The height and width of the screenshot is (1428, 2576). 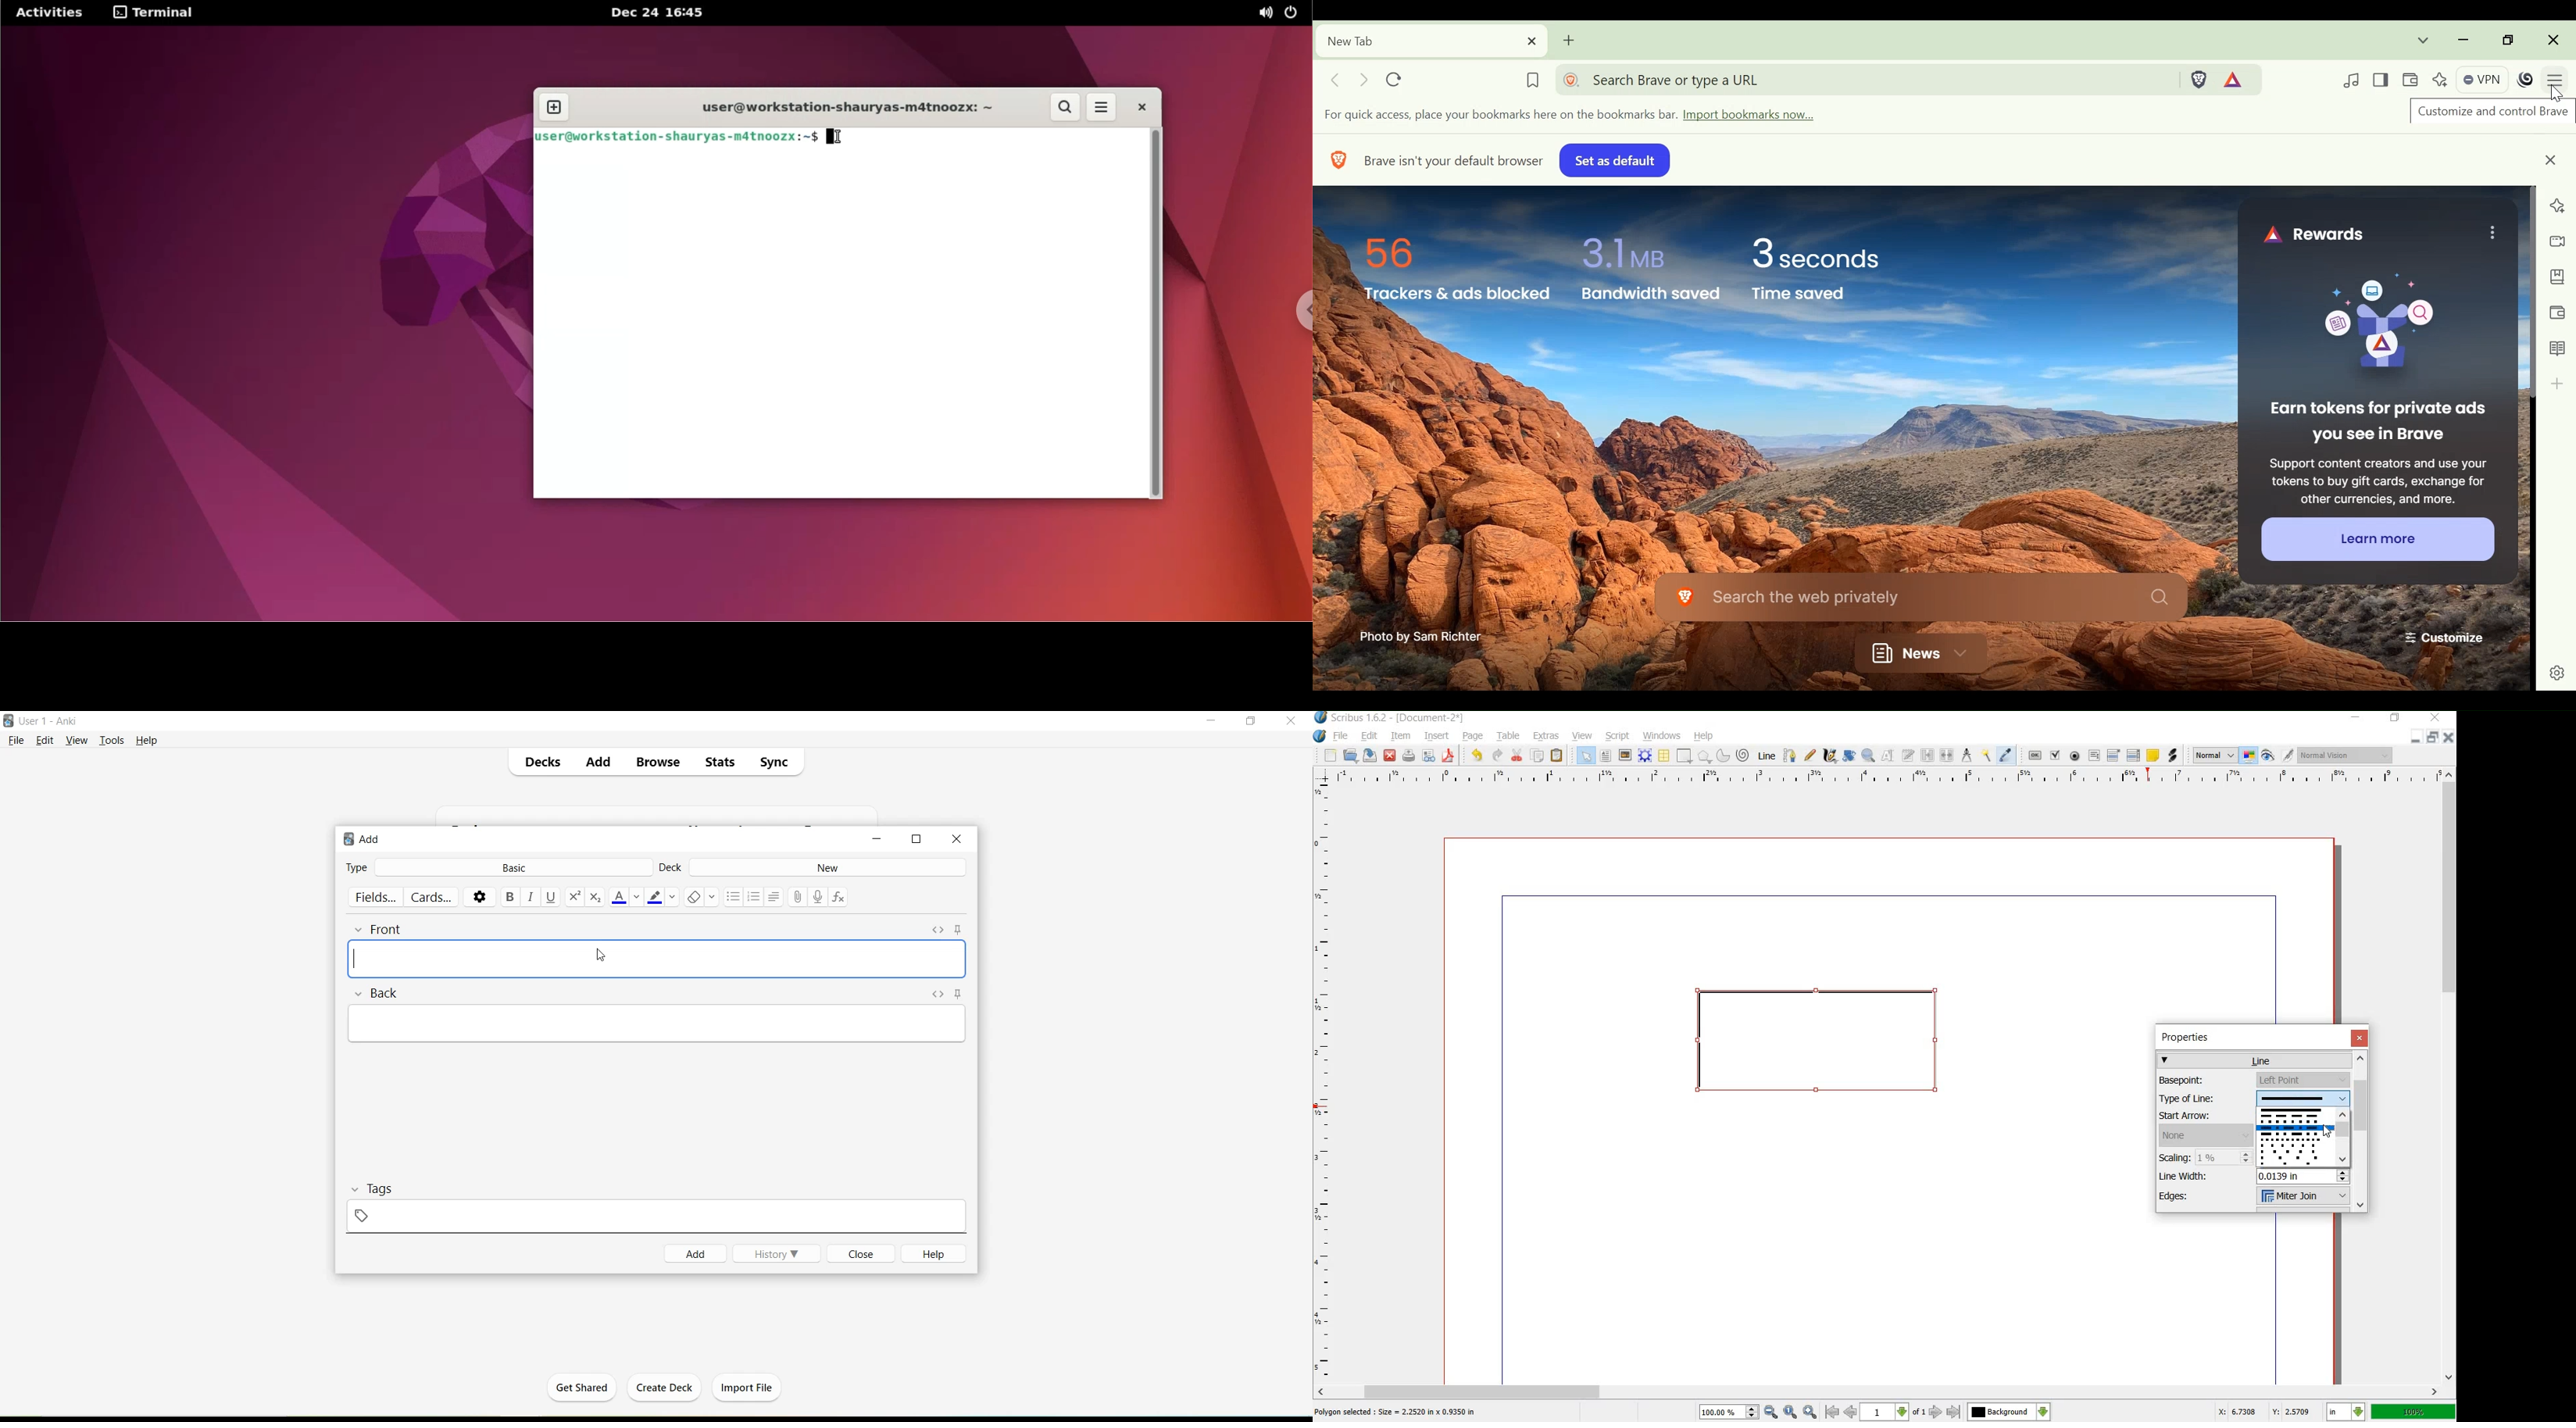 I want to click on Tags, so click(x=388, y=1188).